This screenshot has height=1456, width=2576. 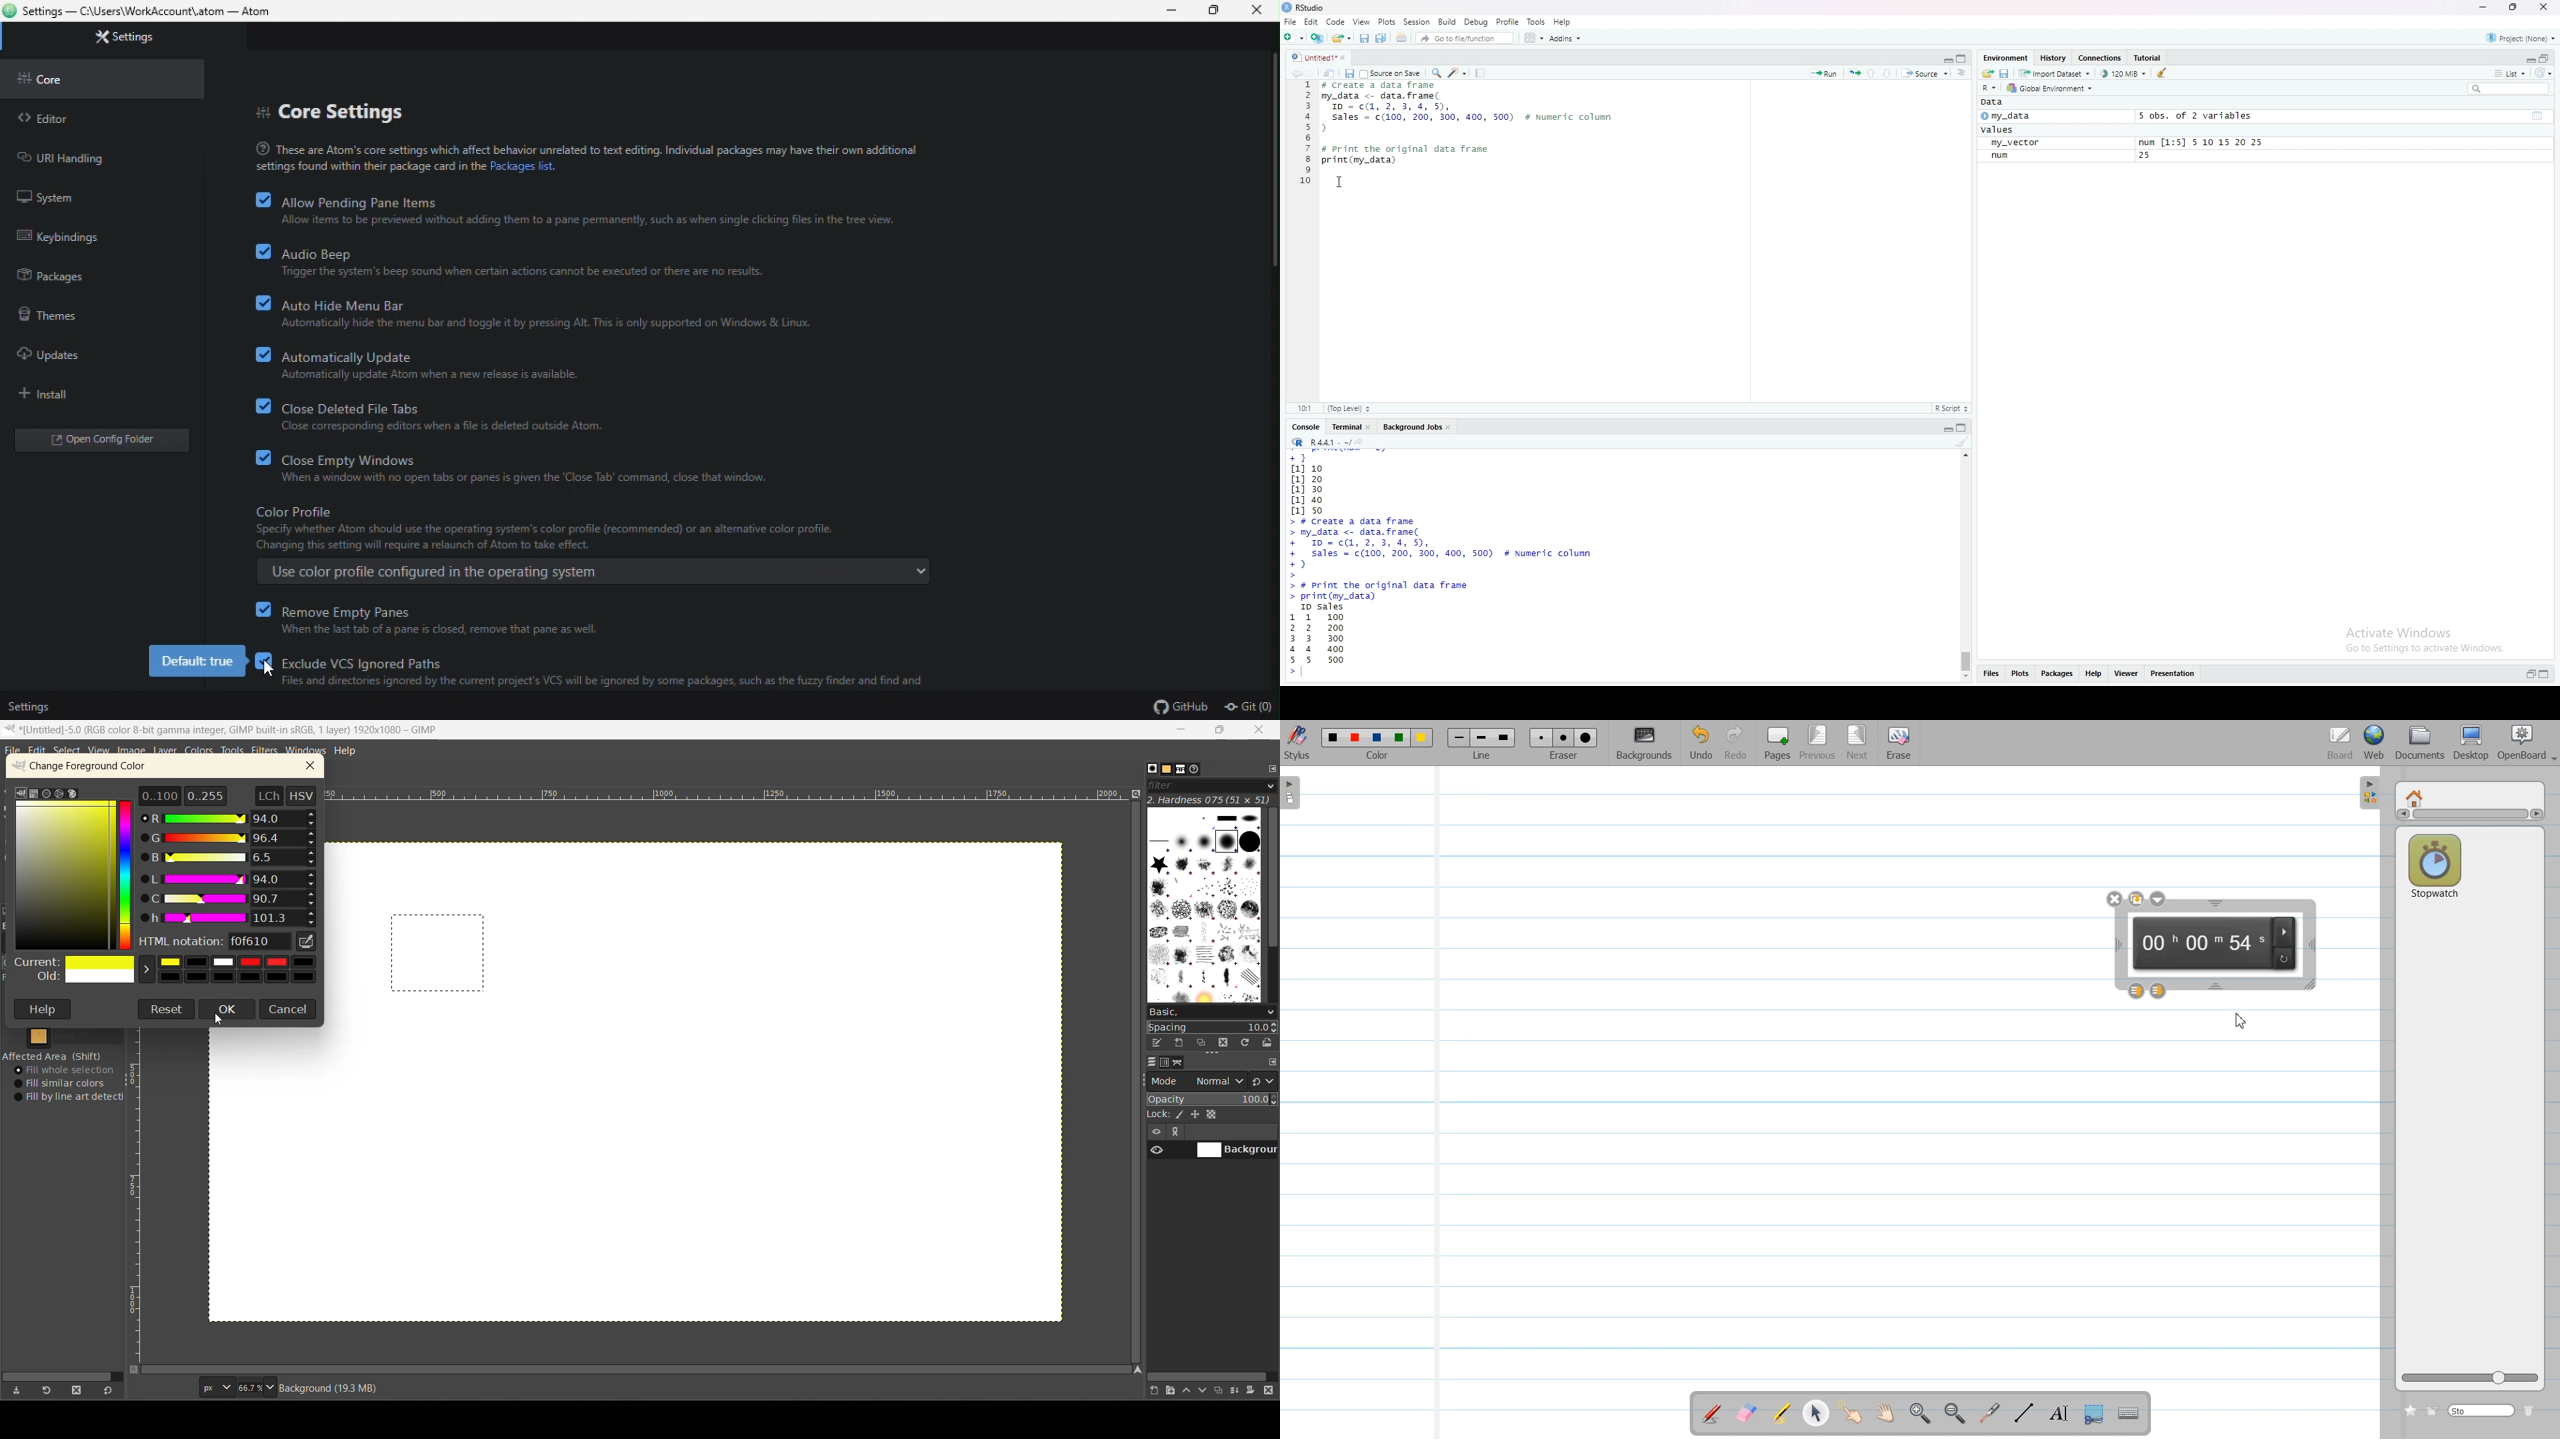 I want to click on clear objects from the workspace, so click(x=2163, y=75).